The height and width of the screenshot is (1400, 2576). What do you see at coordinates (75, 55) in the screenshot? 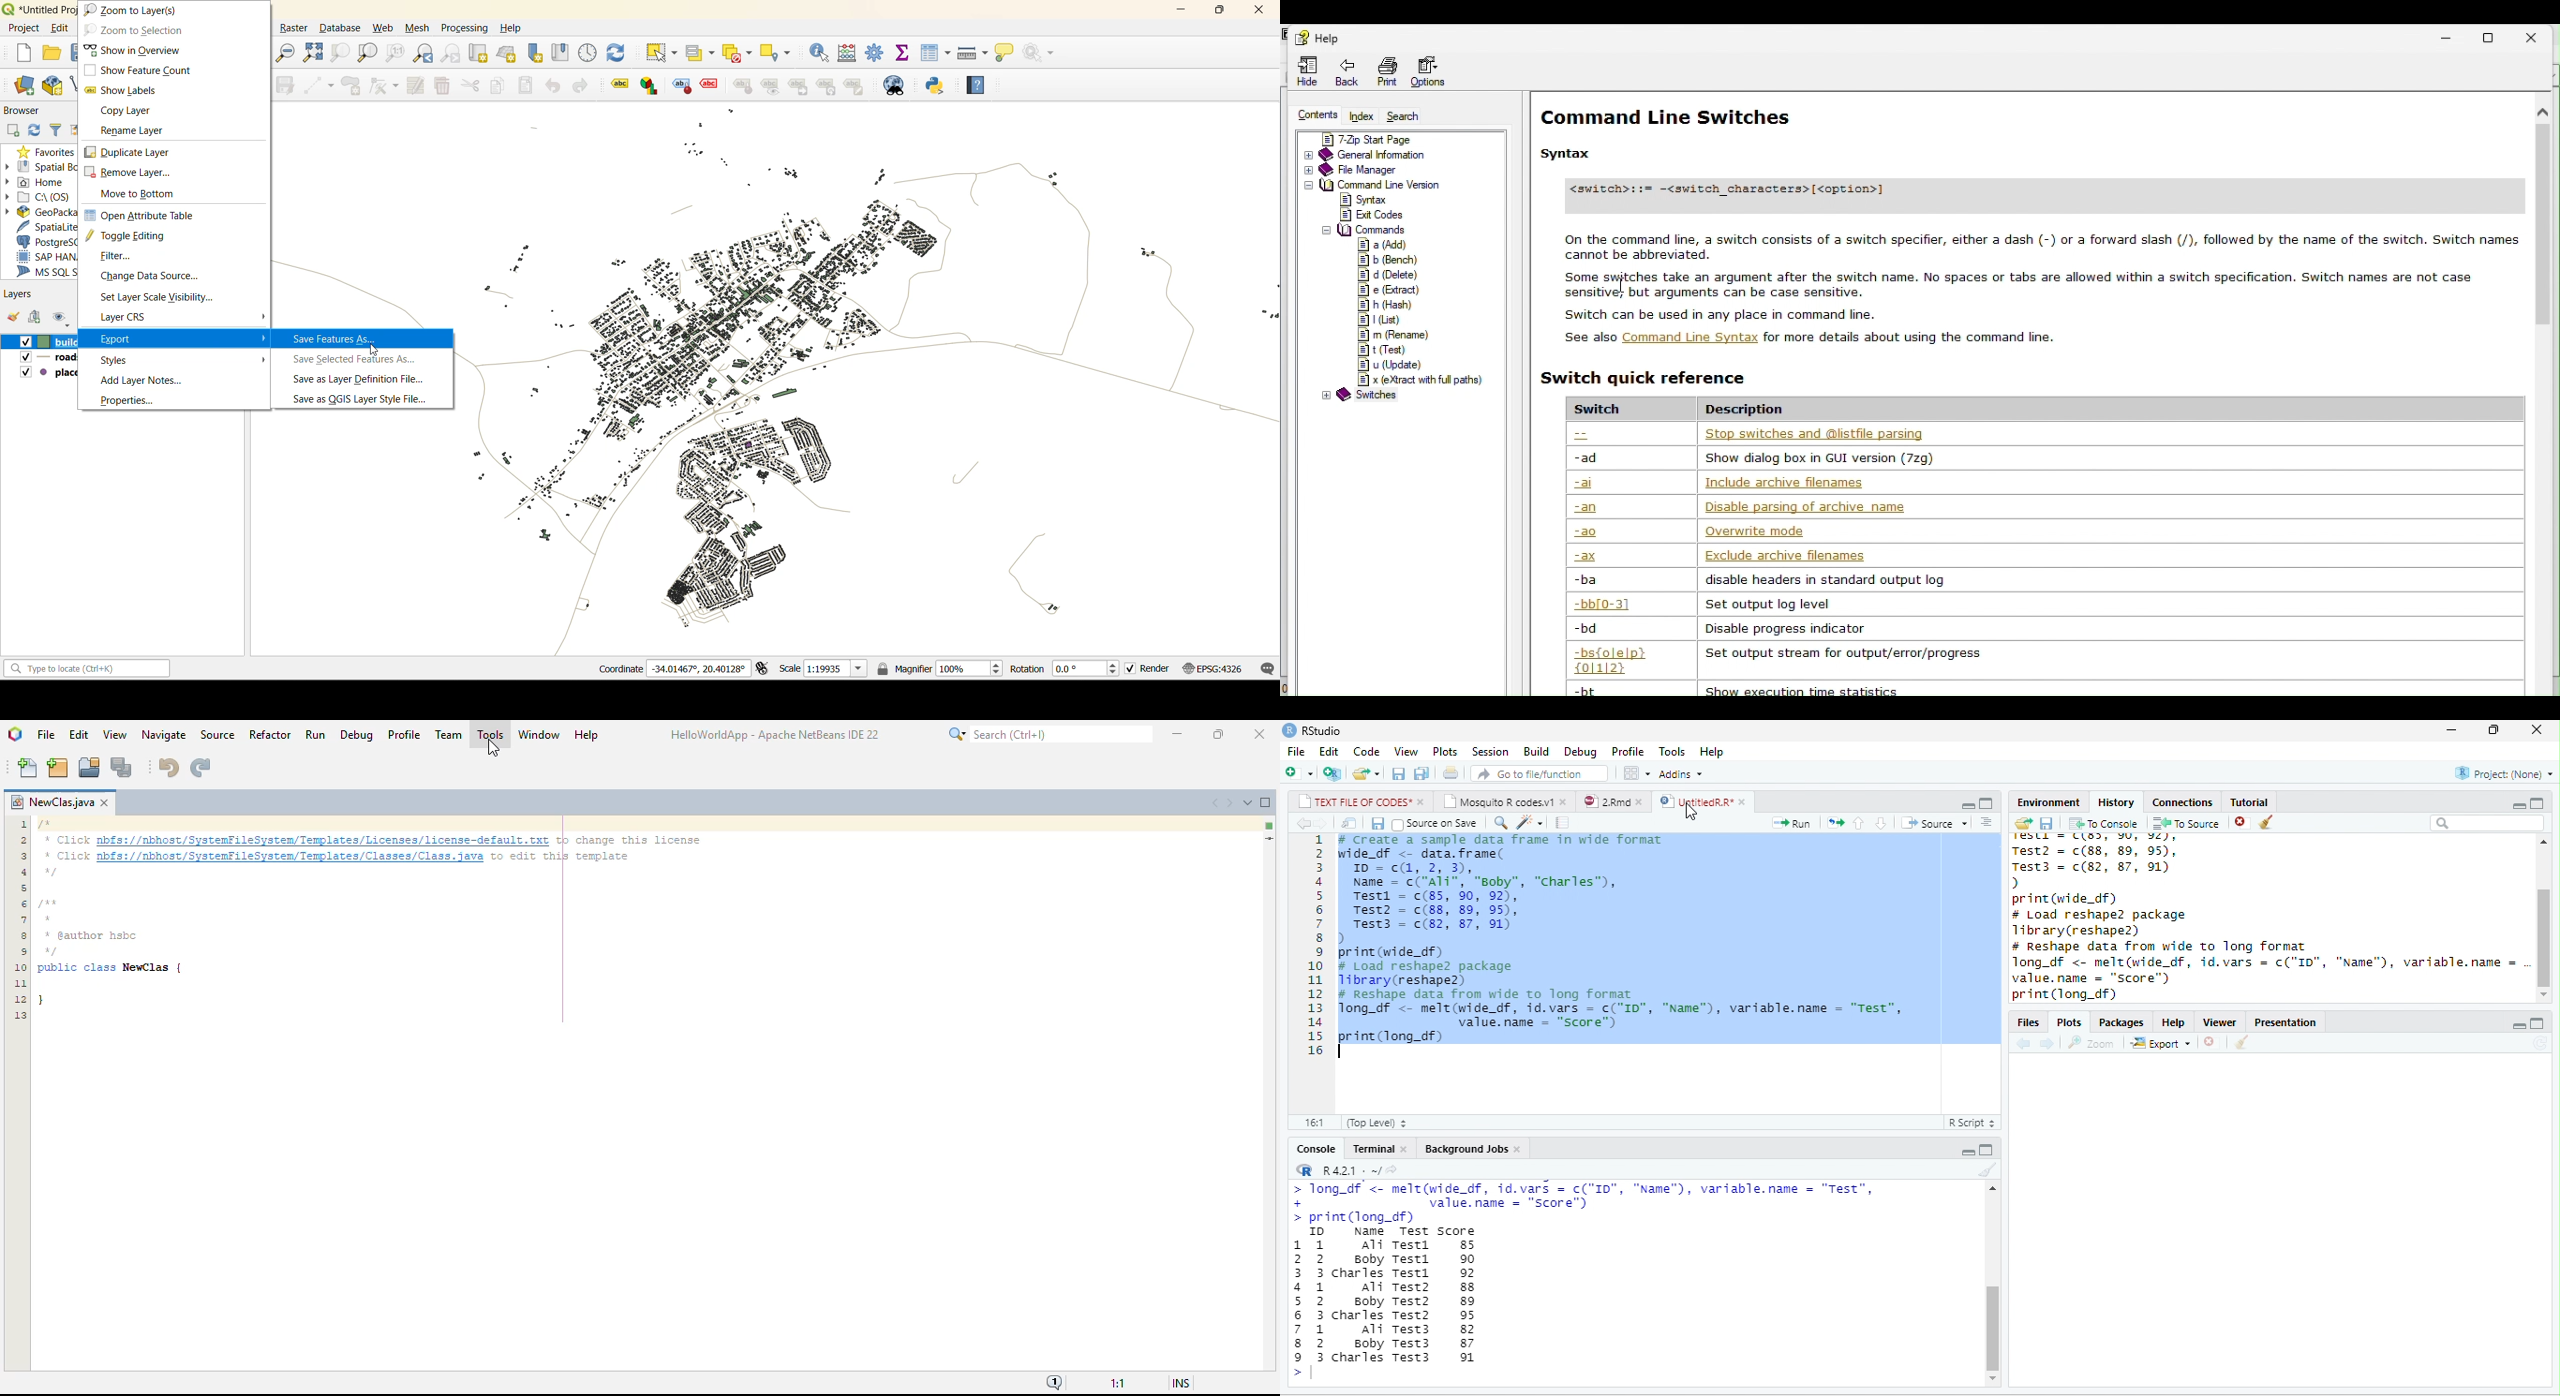
I see `save` at bounding box center [75, 55].